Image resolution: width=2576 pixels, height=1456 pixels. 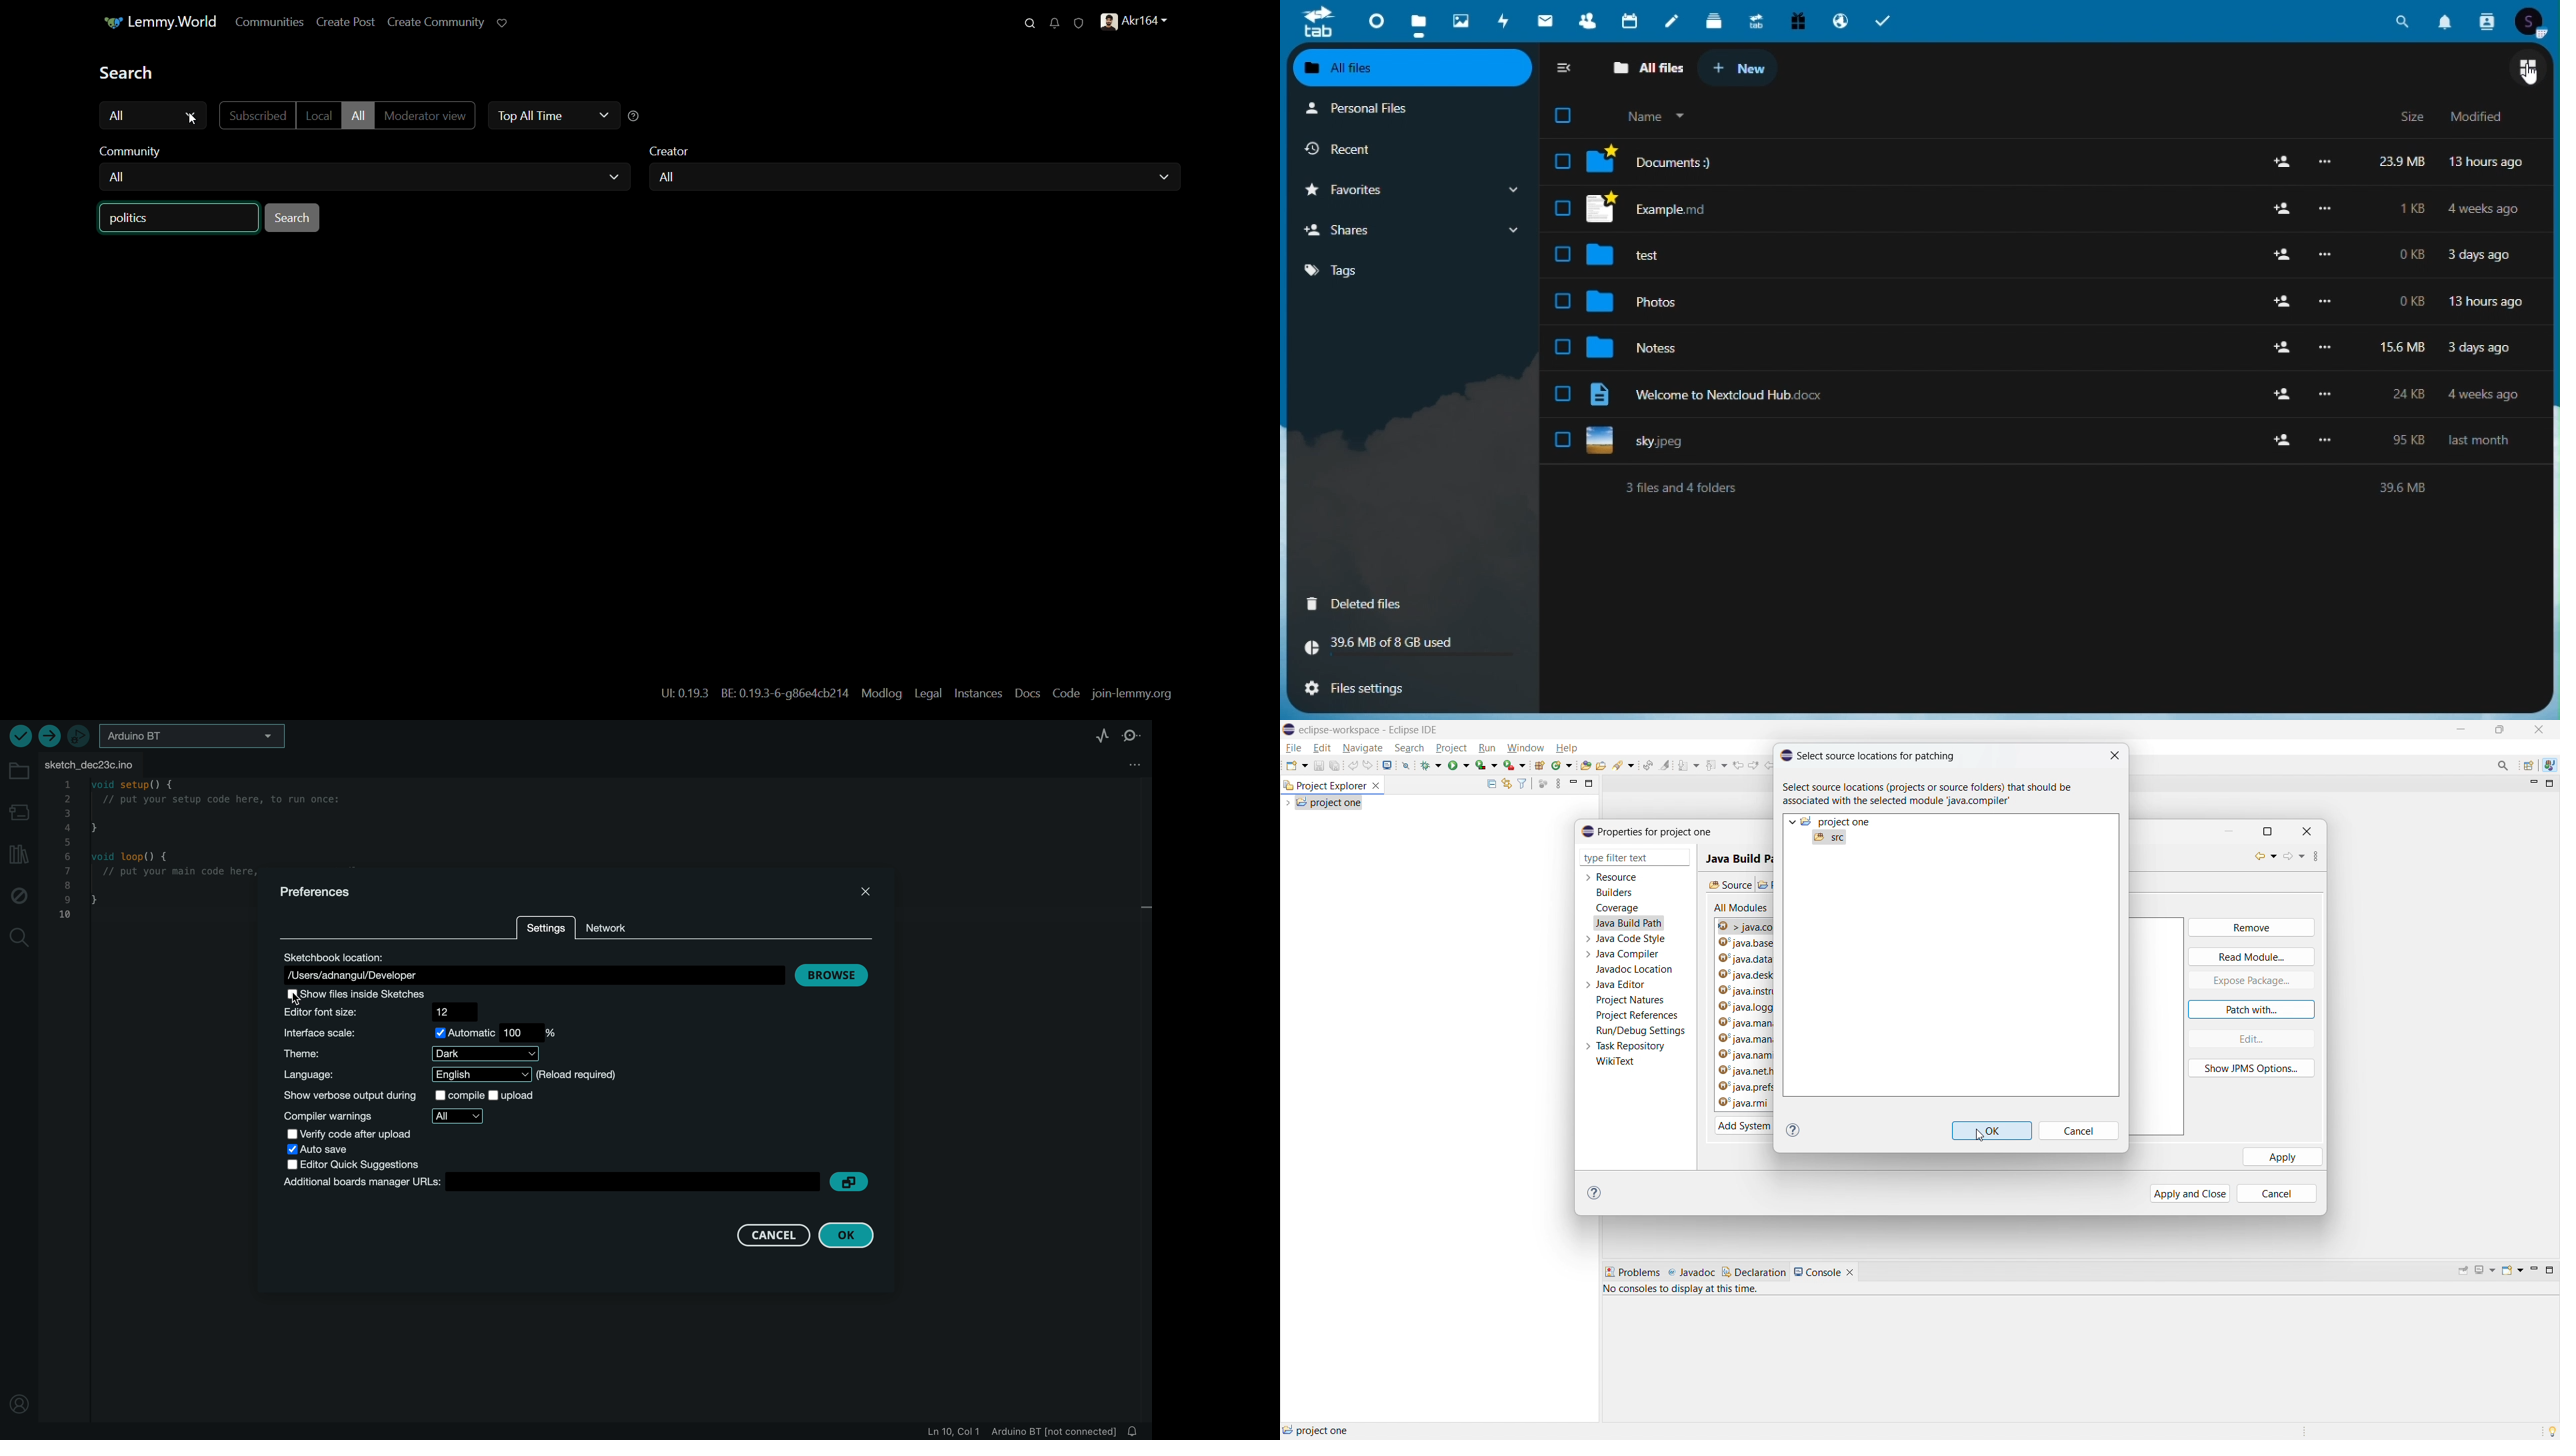 I want to click on new, so click(x=1737, y=67).